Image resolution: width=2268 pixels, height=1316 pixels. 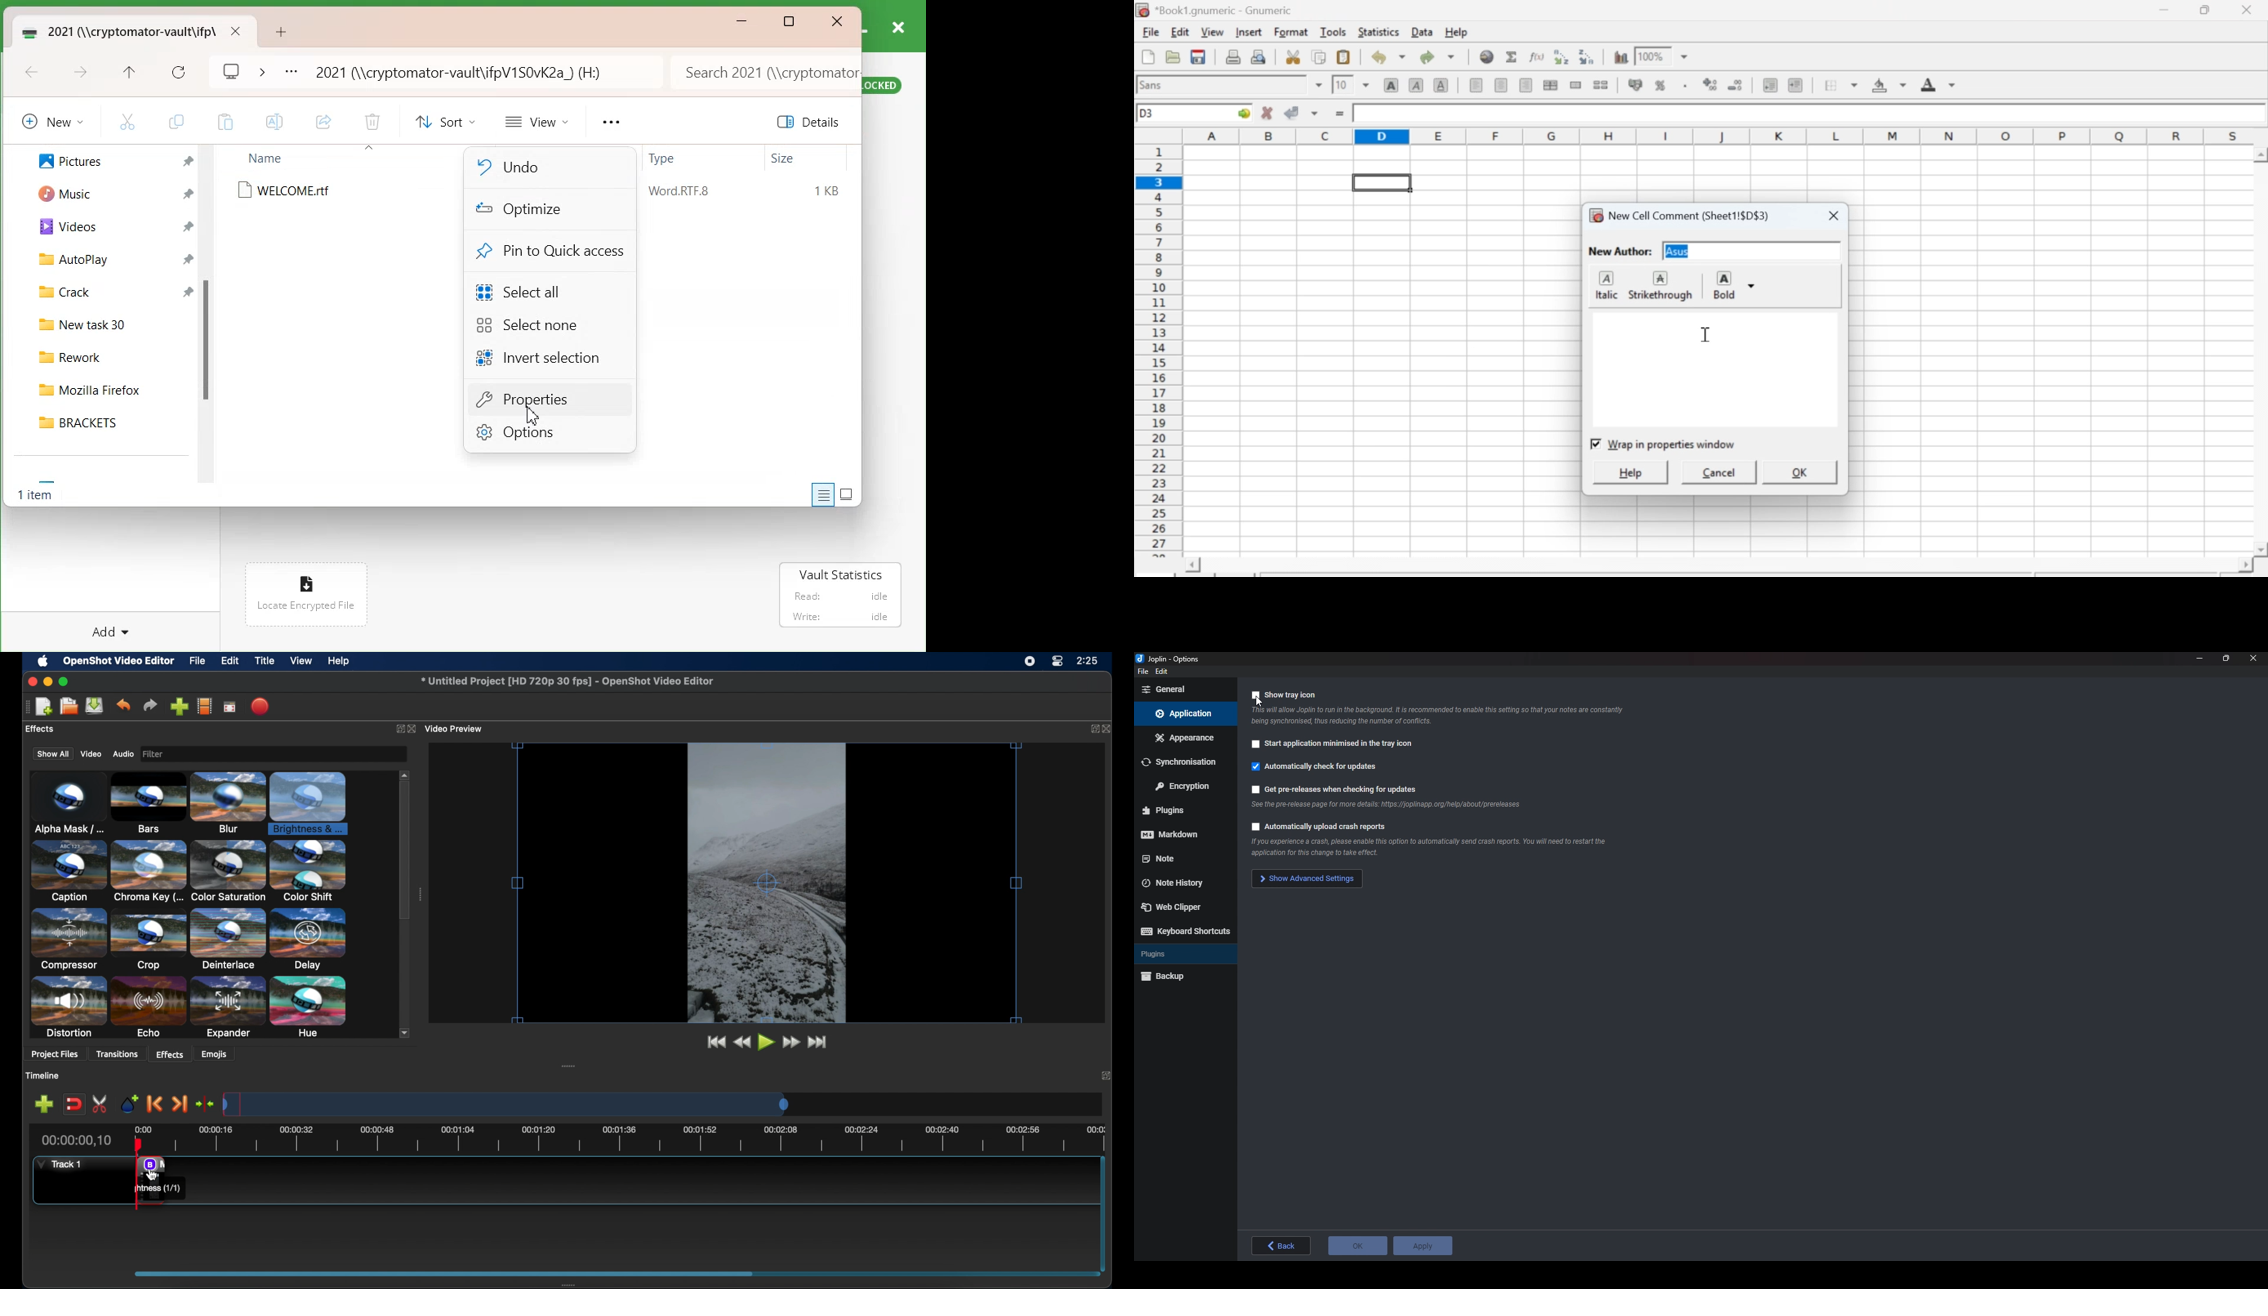 What do you see at coordinates (1287, 695) in the screenshot?
I see `Show Tray icon` at bounding box center [1287, 695].